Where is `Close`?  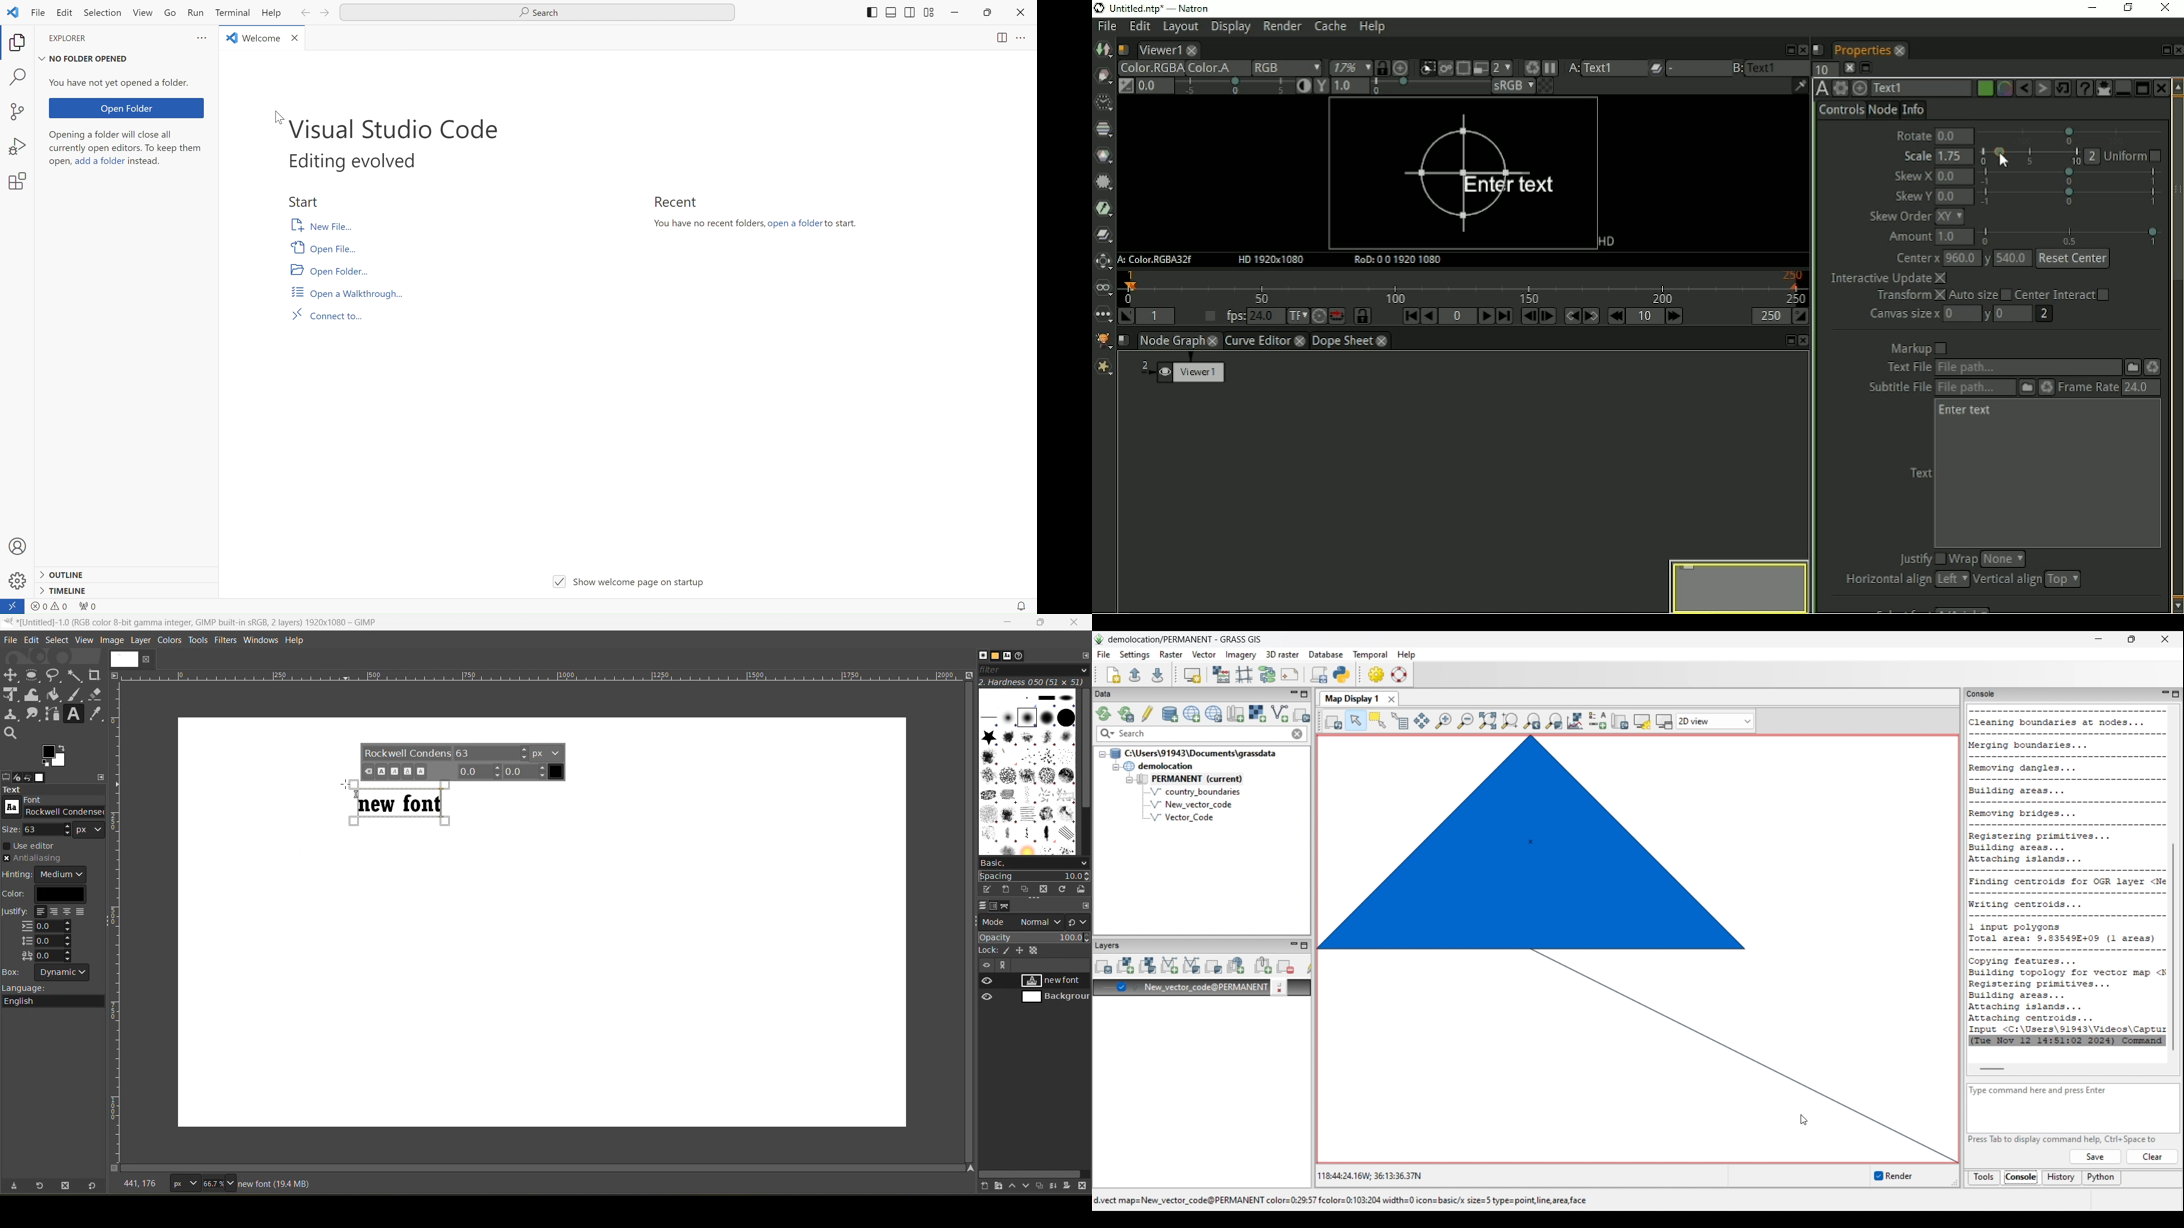 Close is located at coordinates (2167, 9).